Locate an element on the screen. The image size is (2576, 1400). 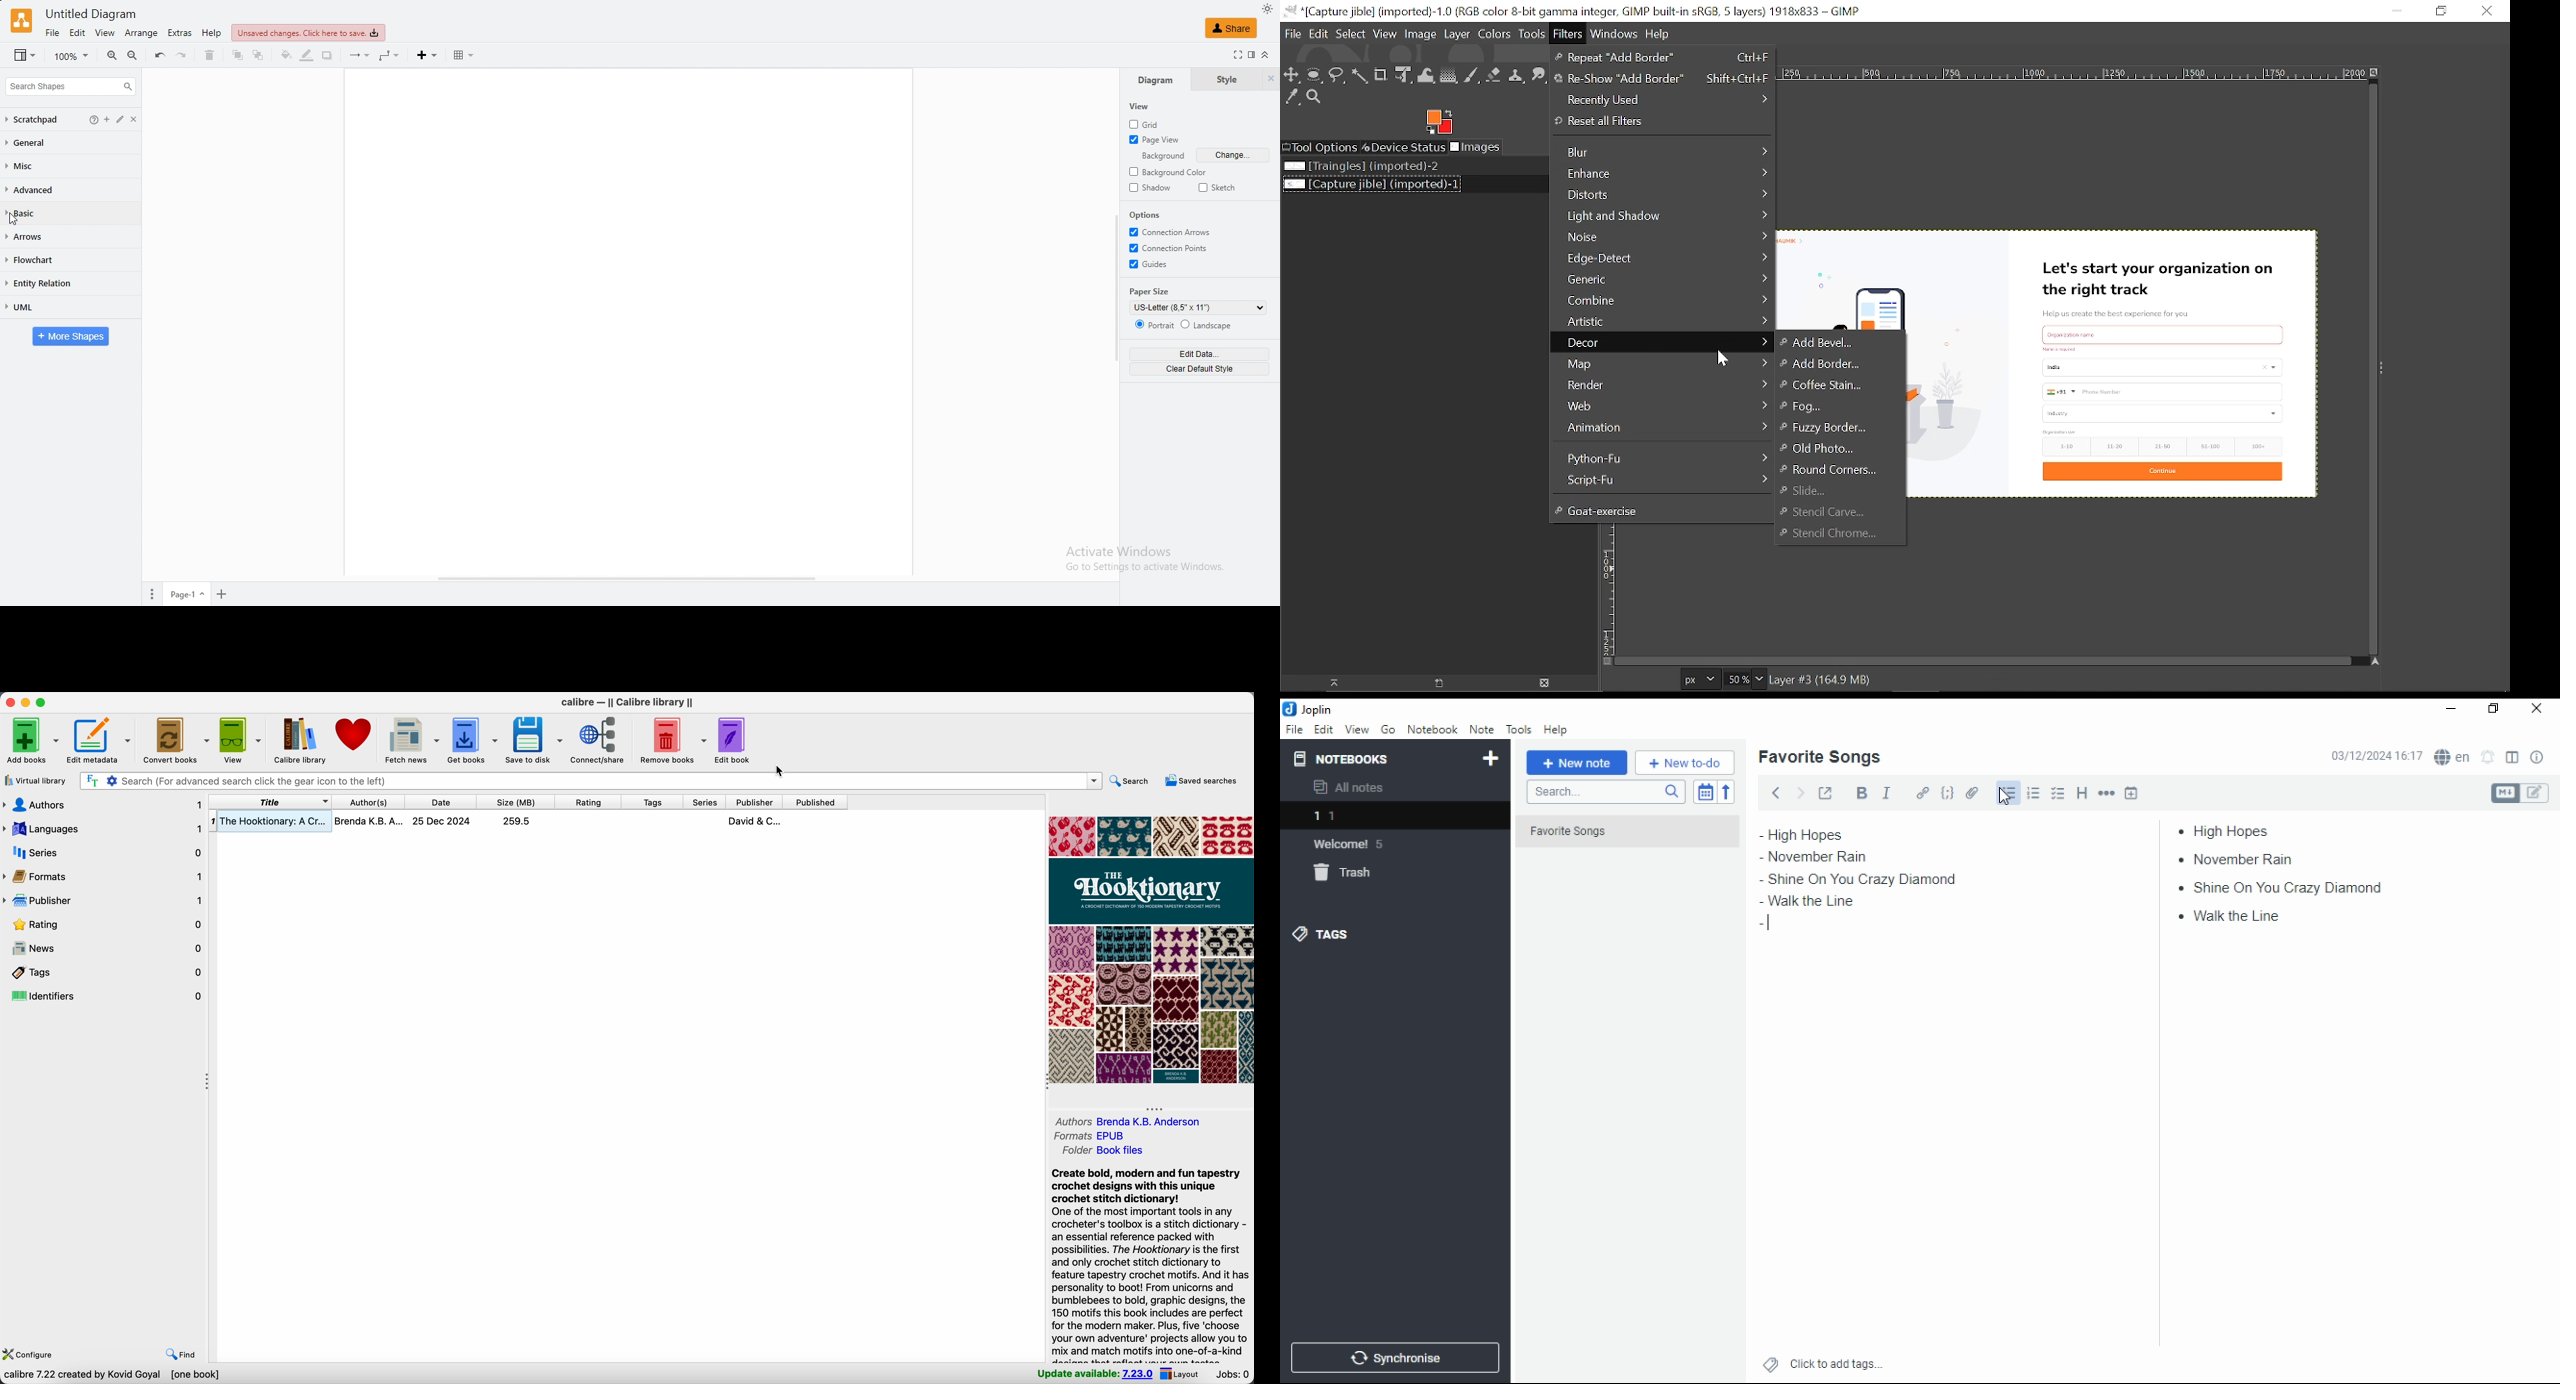
SHADOW is located at coordinates (329, 56).